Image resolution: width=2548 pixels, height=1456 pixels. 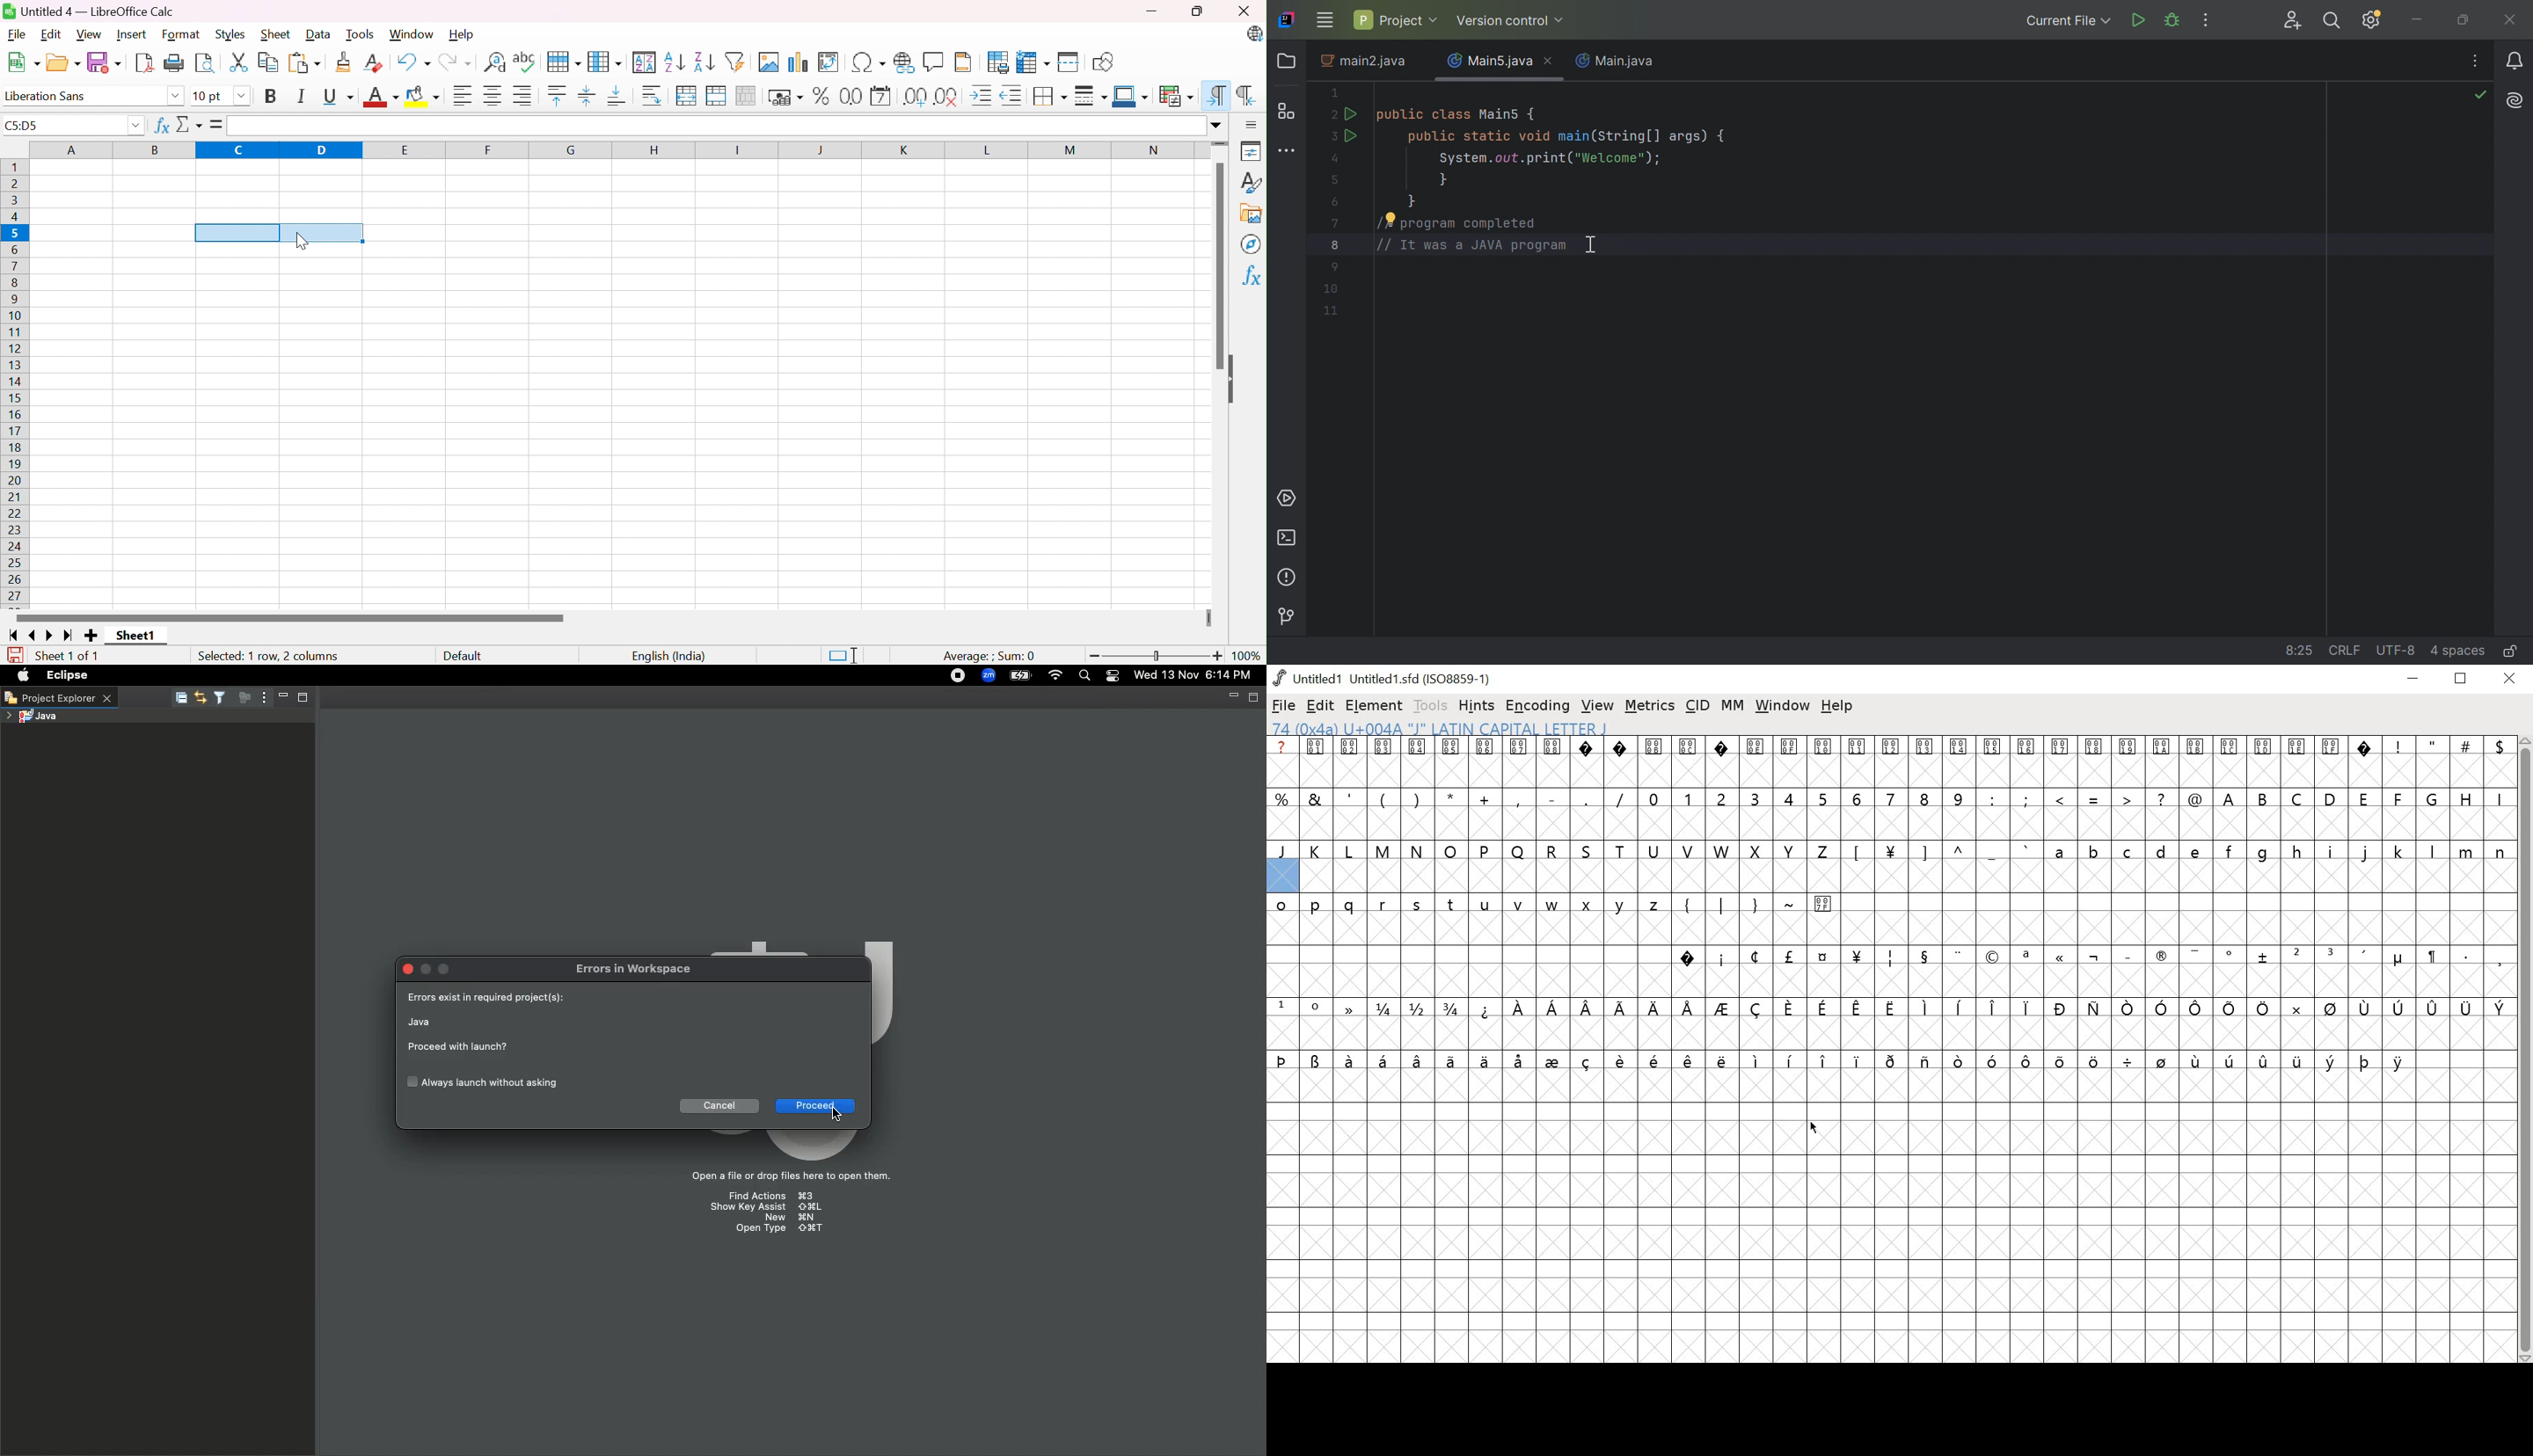 I want to click on superscript numbers, so click(x=1299, y=1006).